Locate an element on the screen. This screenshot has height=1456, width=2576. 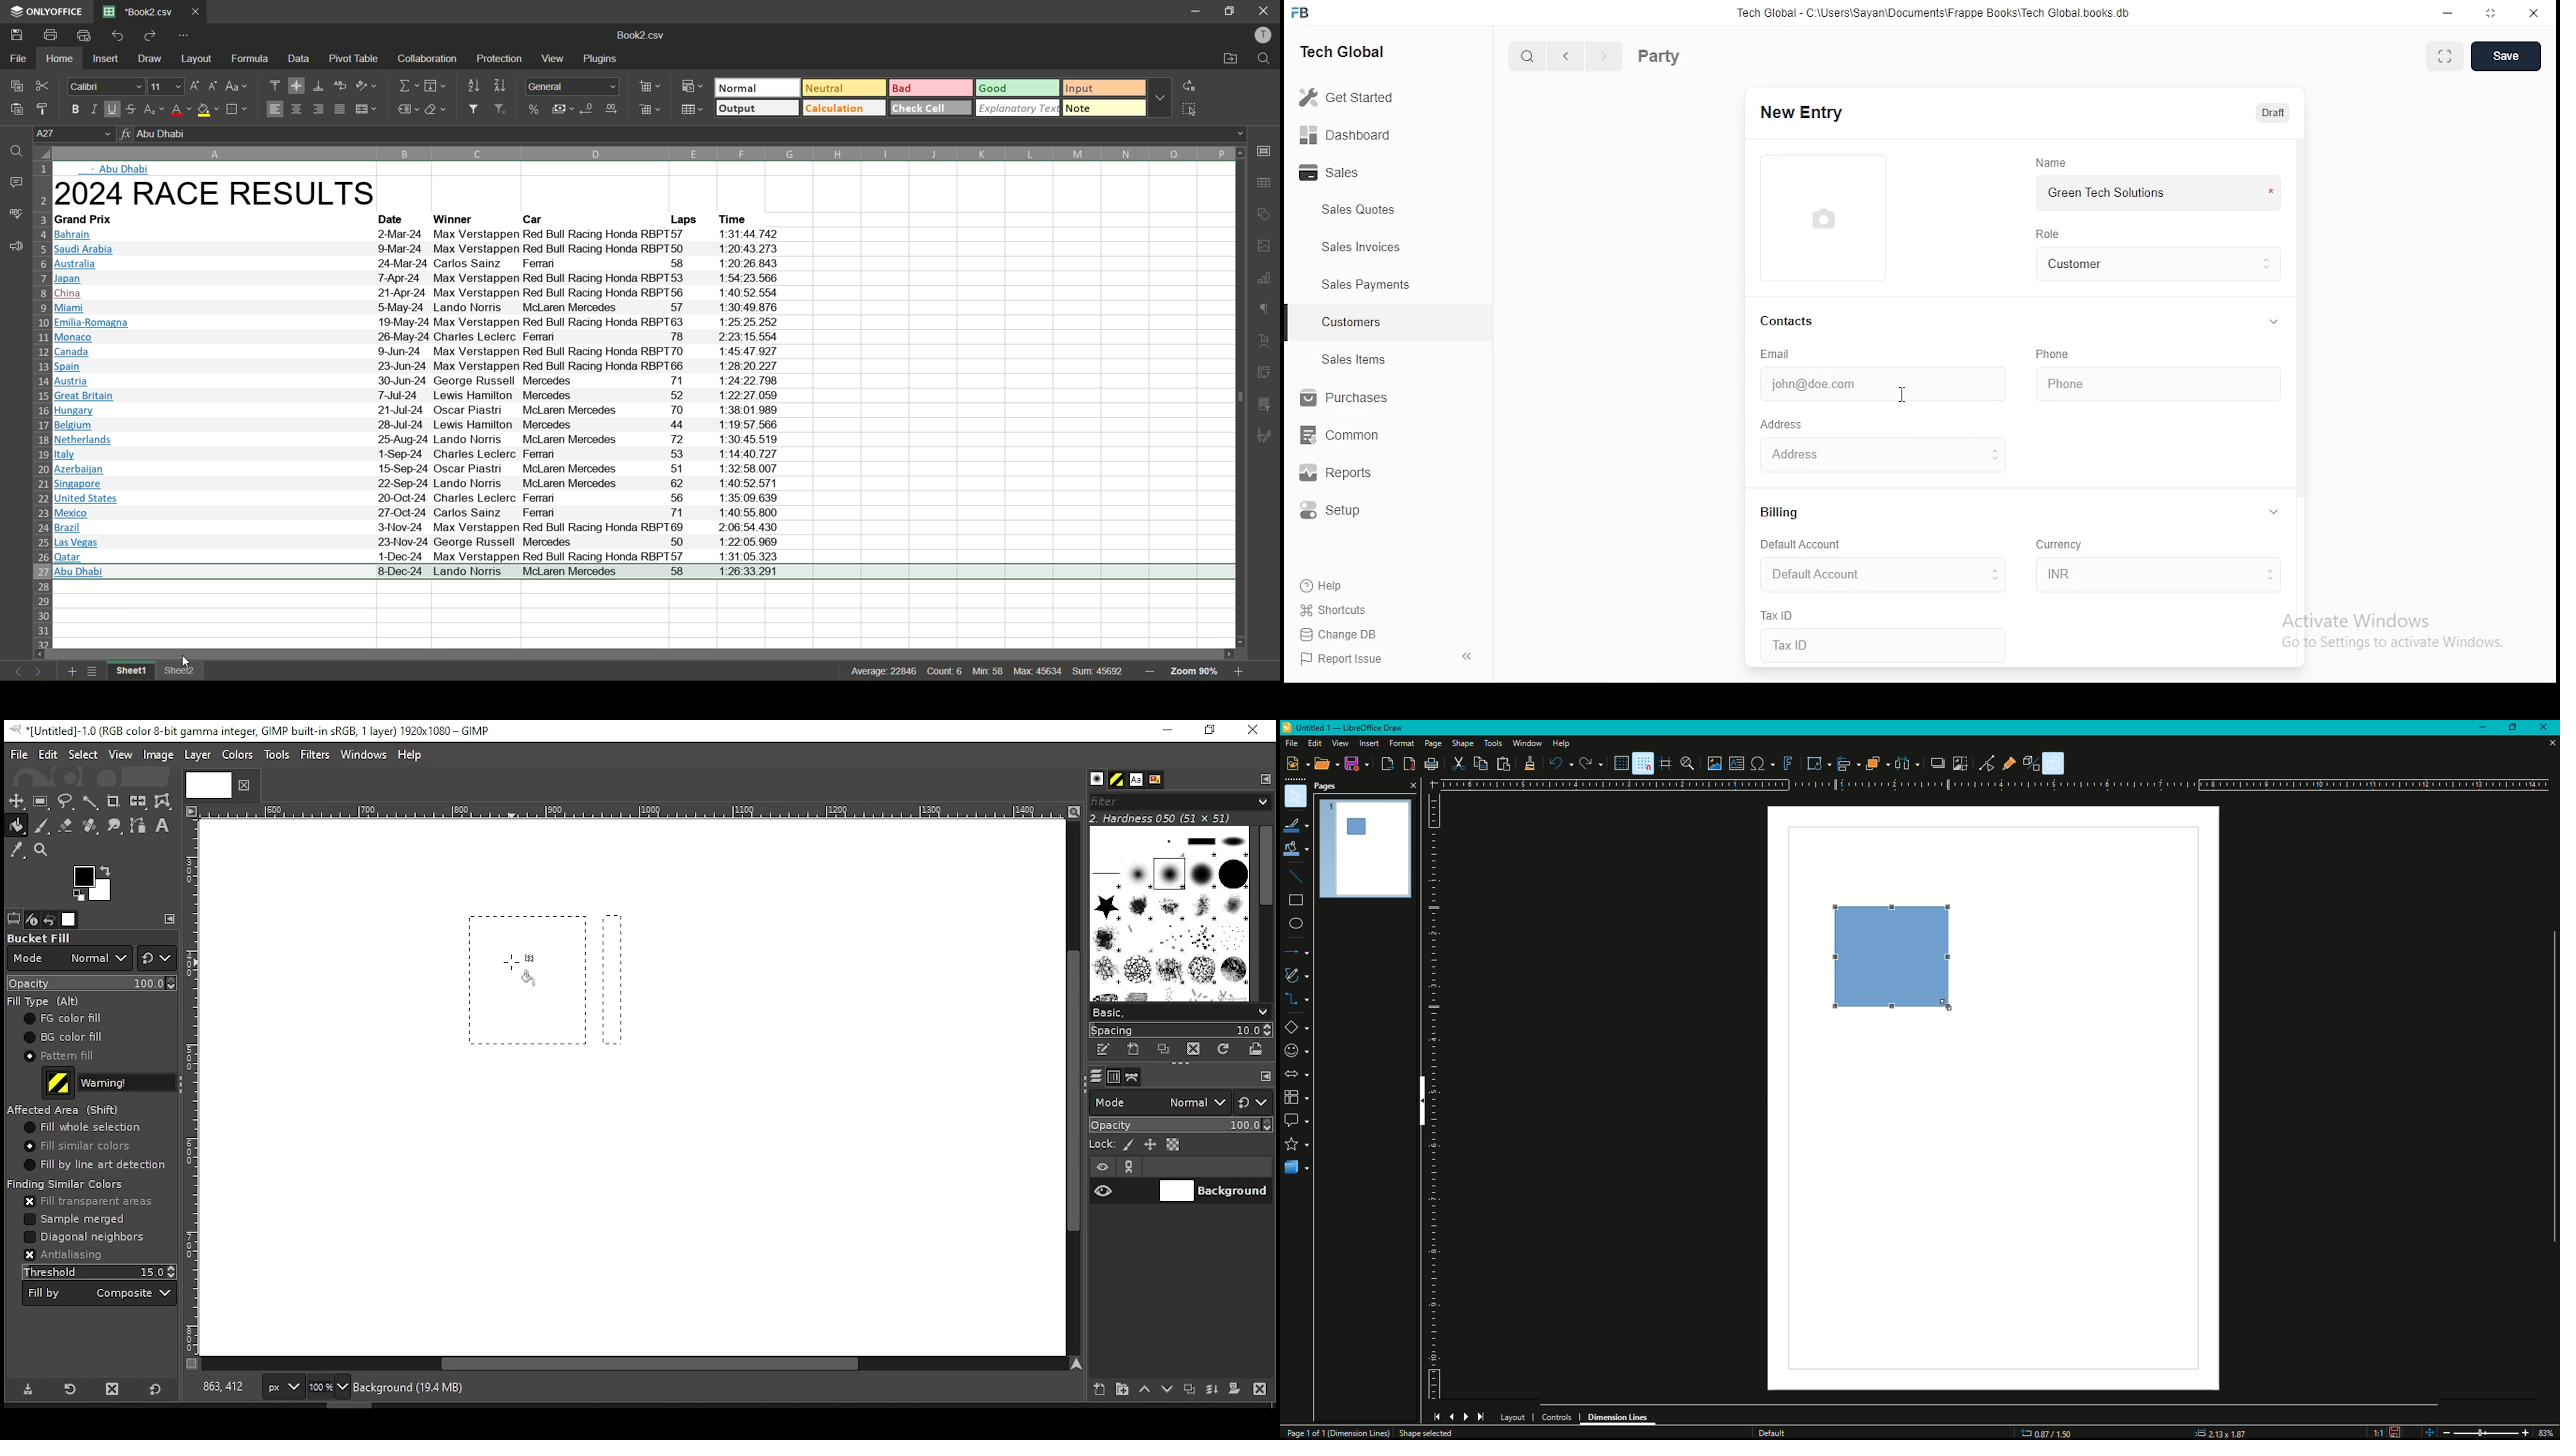
increase decimal is located at coordinates (611, 109).